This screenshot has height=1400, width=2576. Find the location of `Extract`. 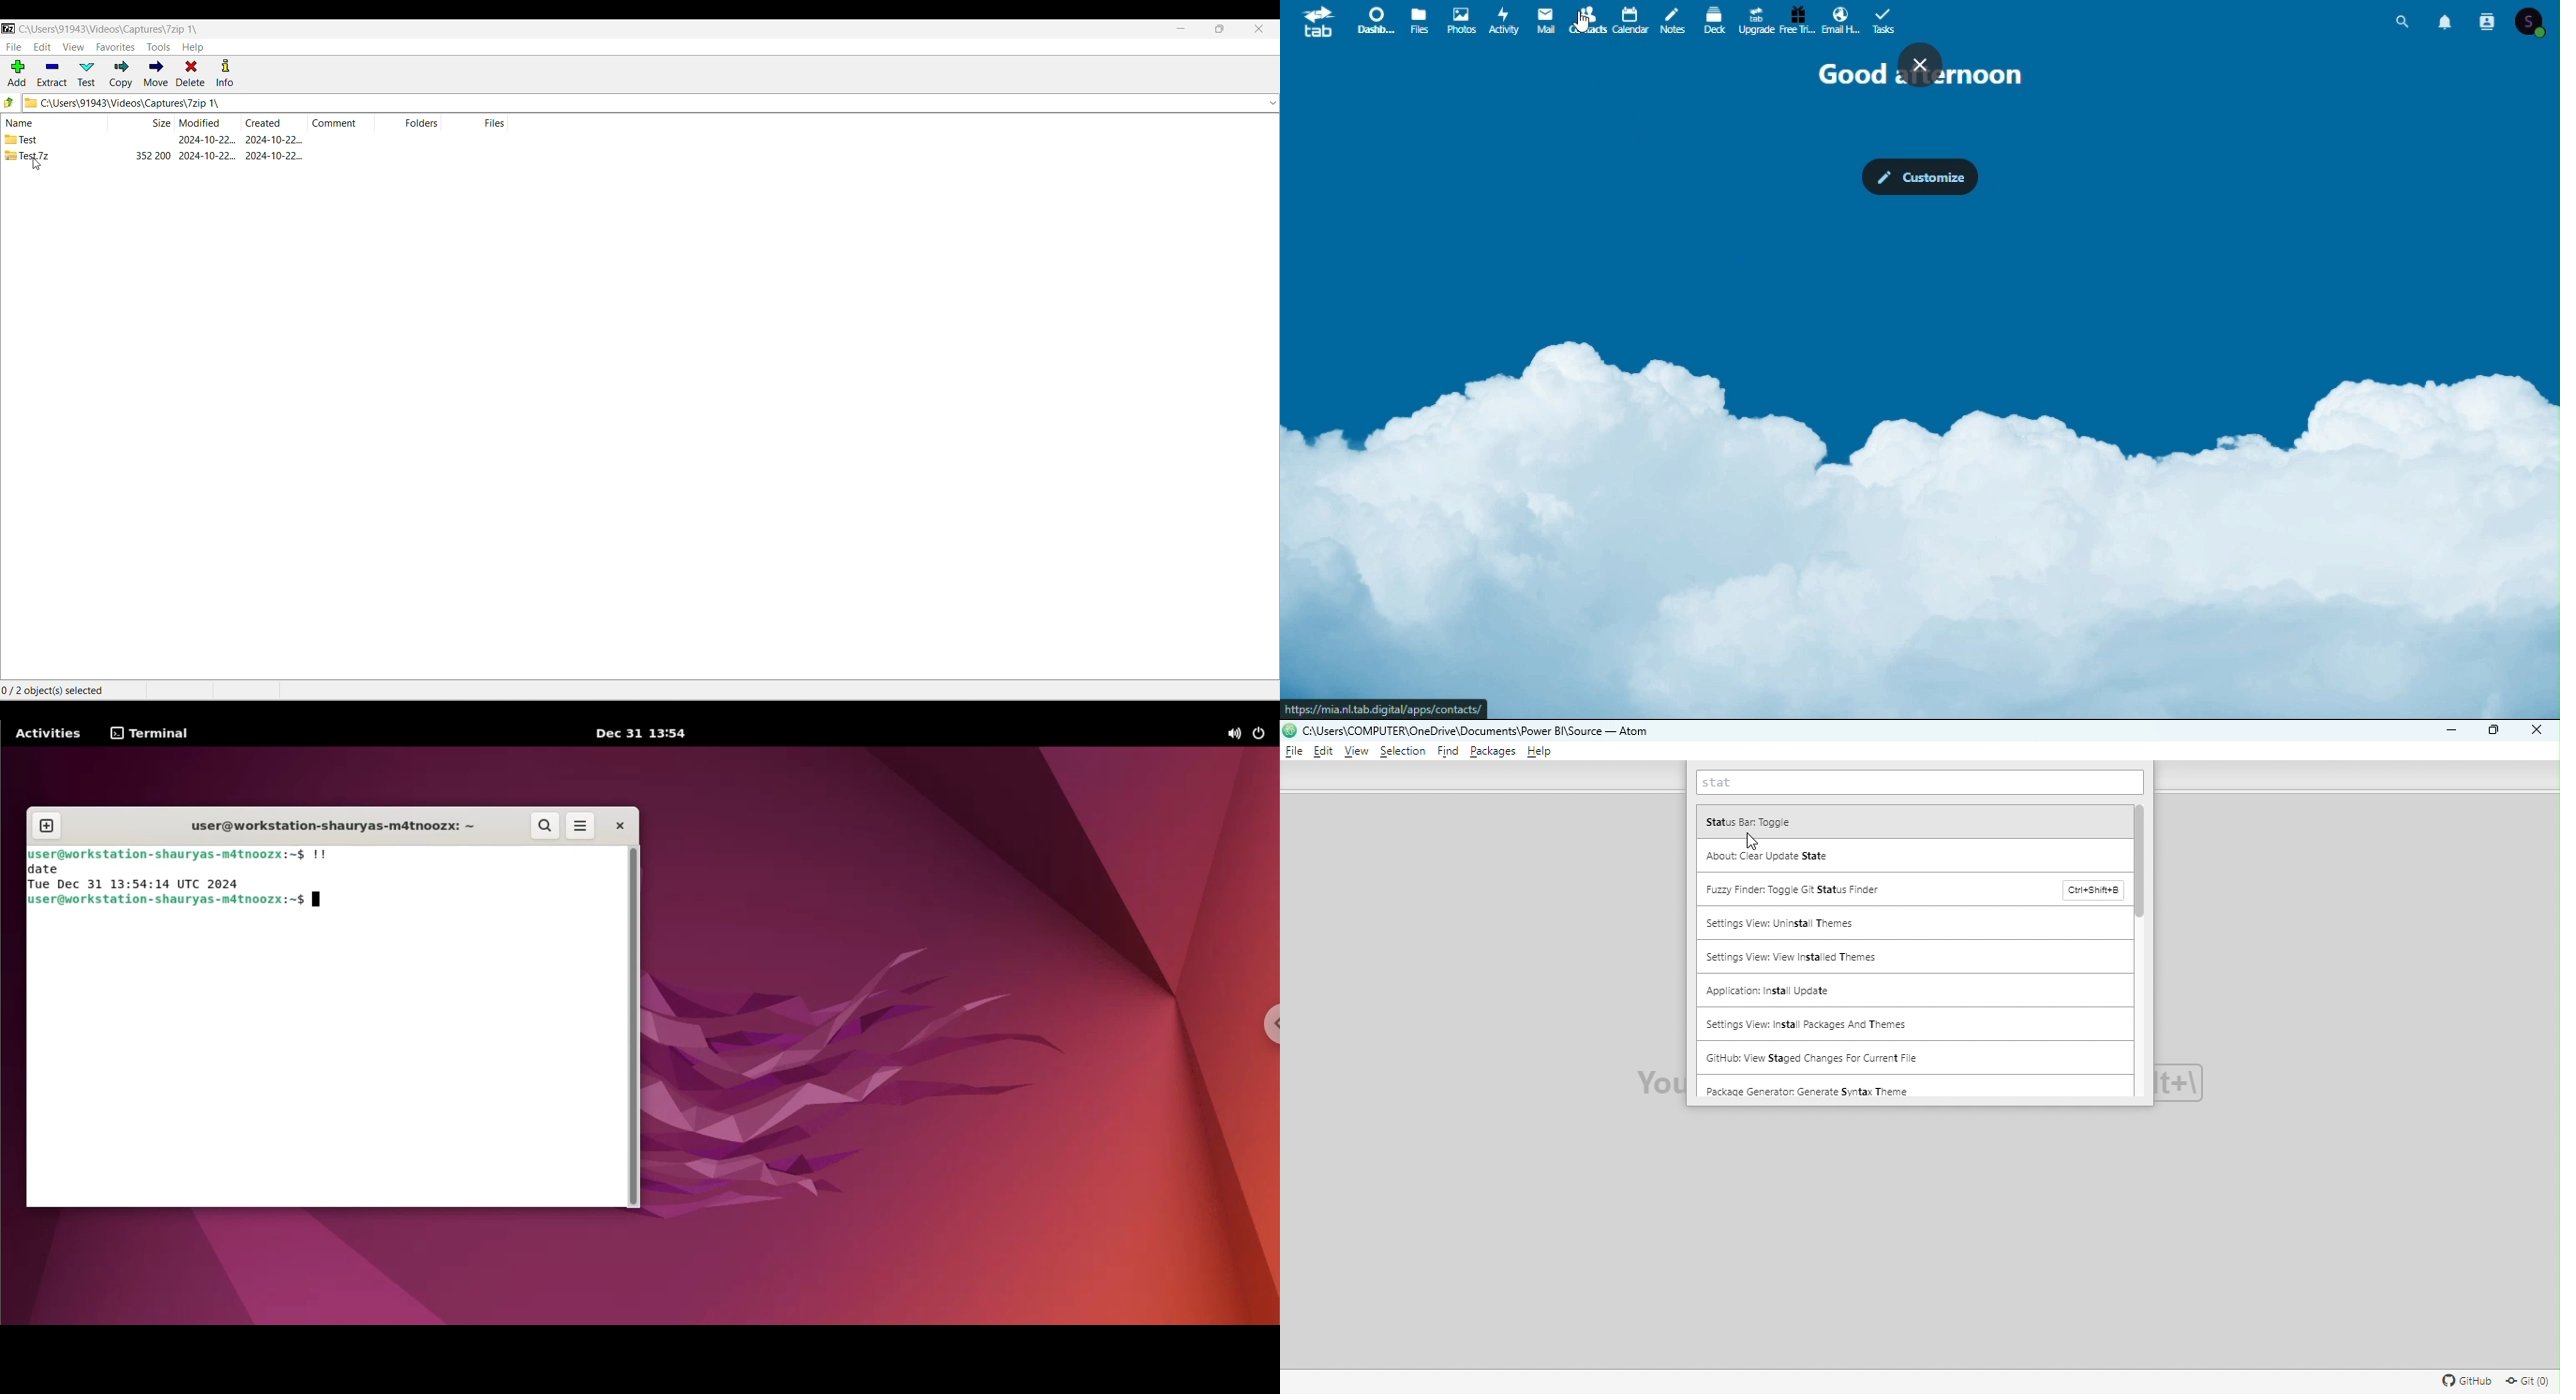

Extract is located at coordinates (53, 75).